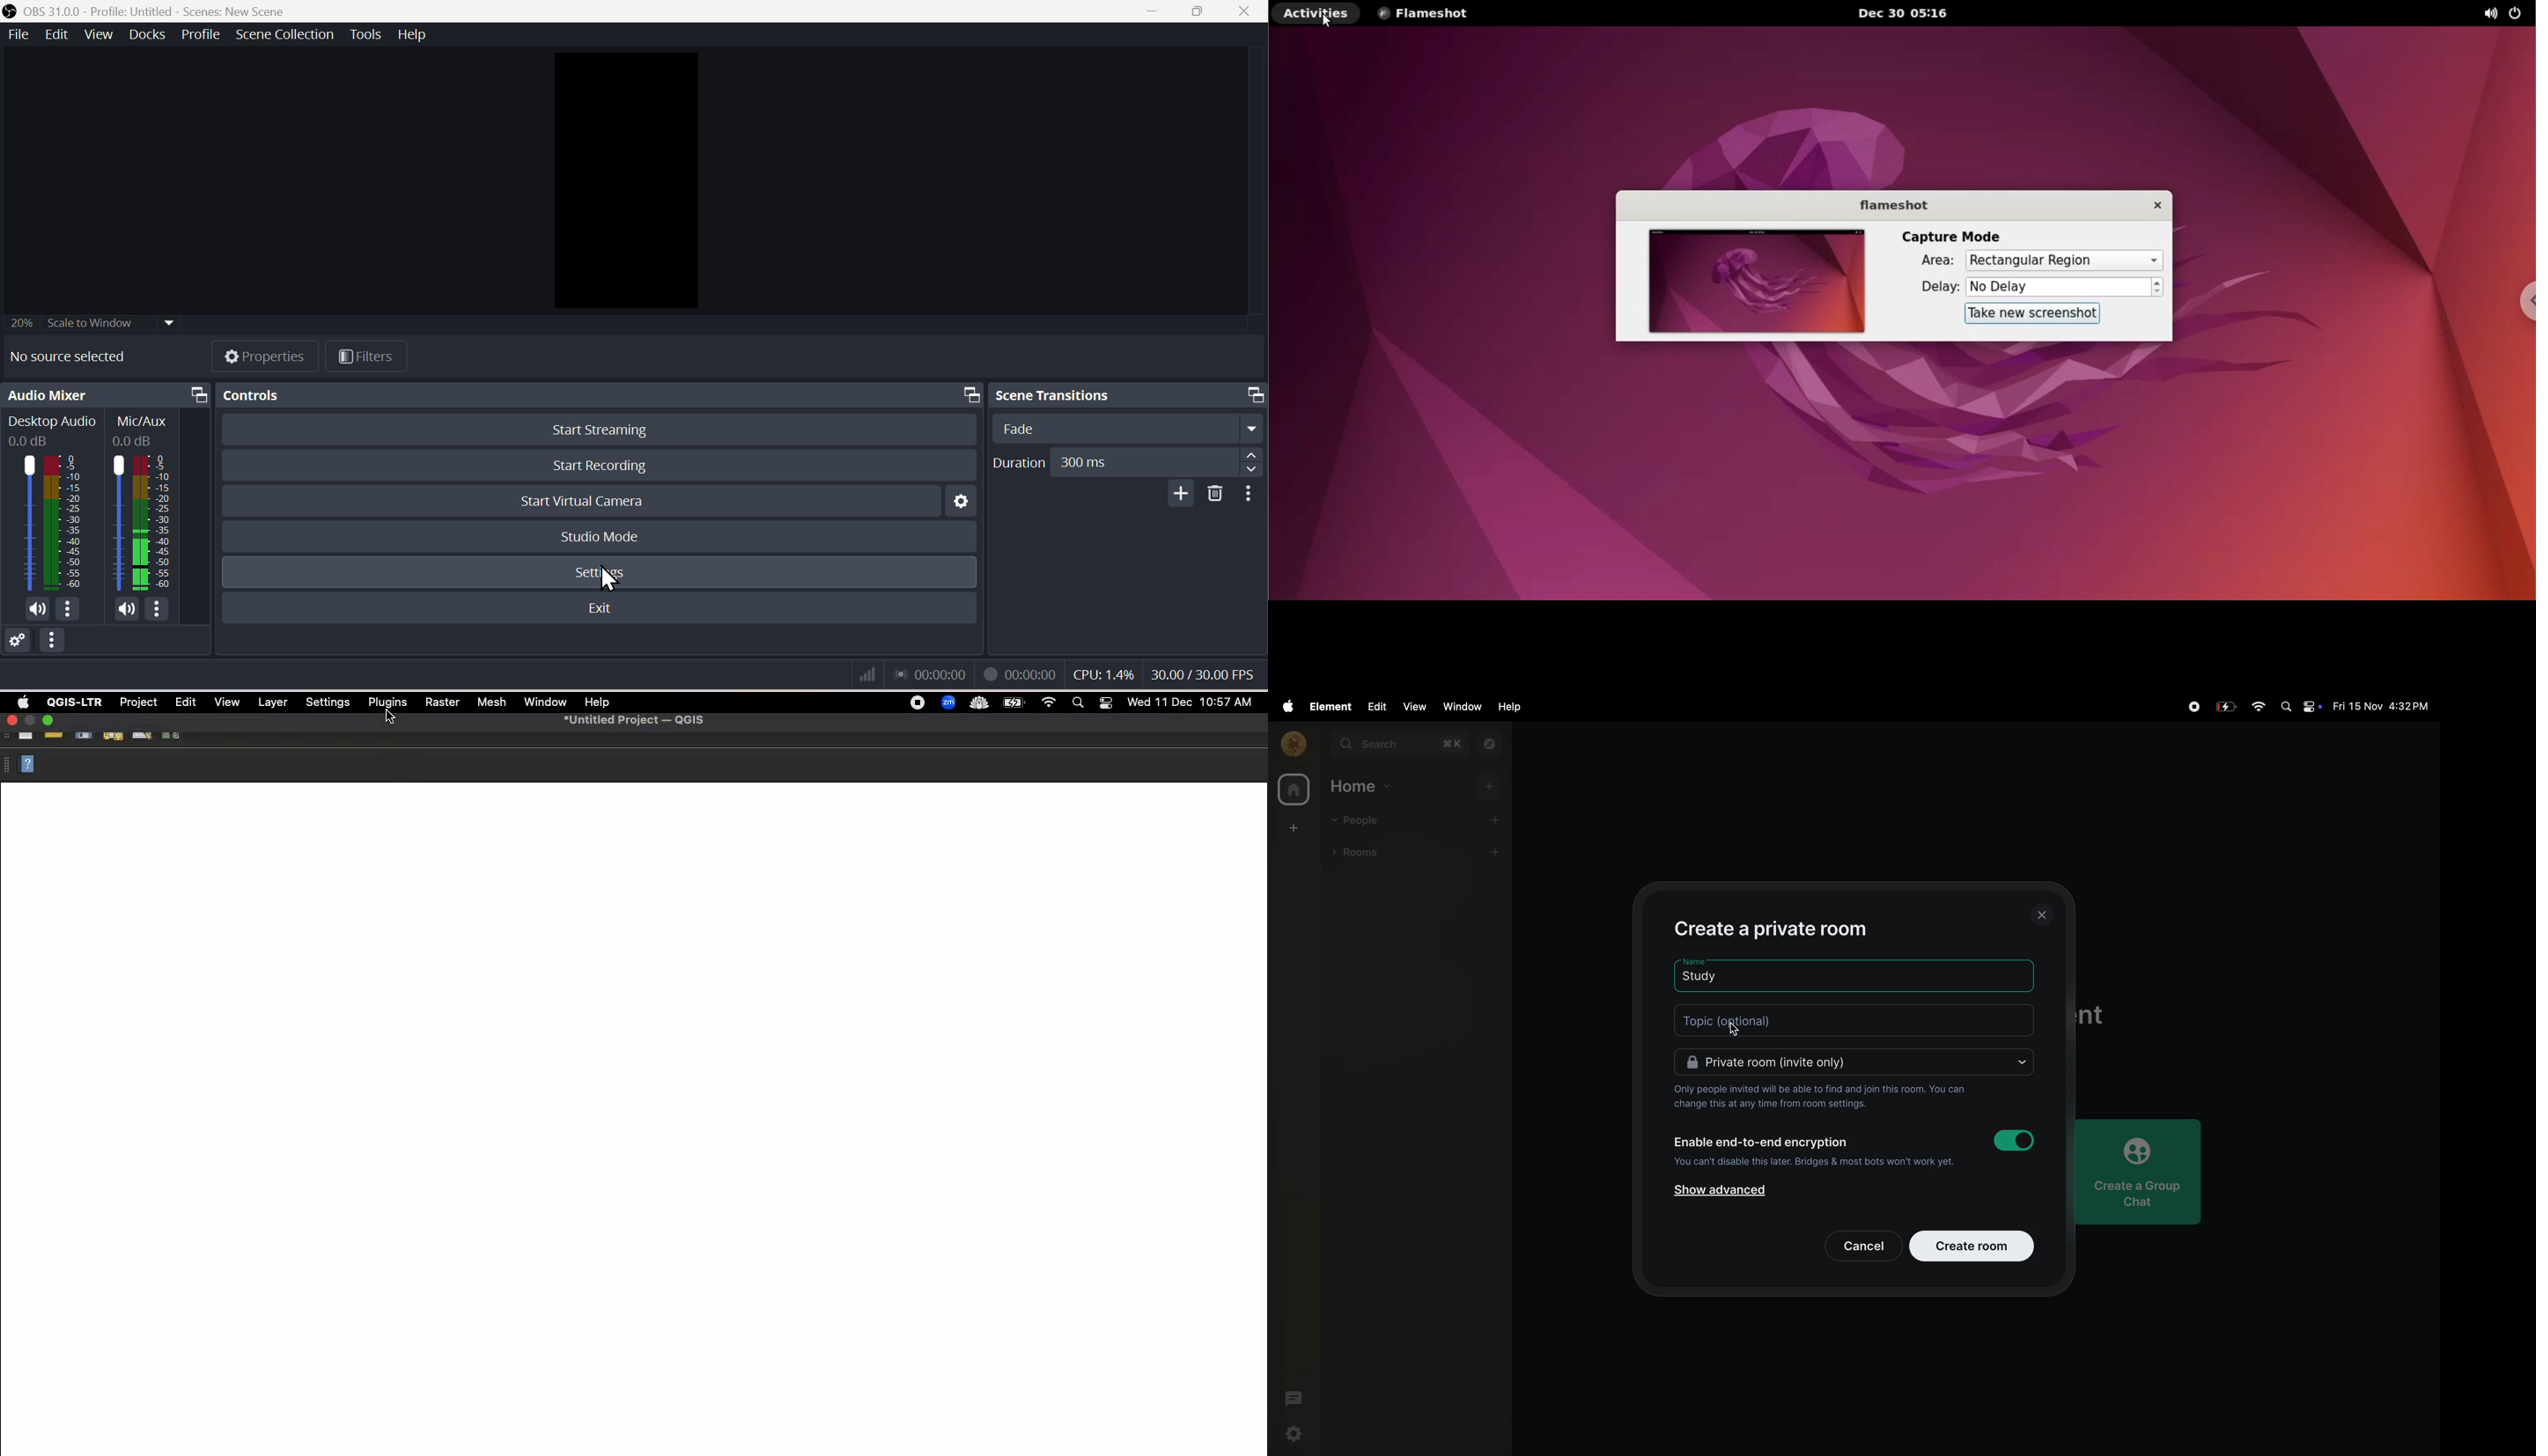  I want to click on Scene collection, so click(286, 34).